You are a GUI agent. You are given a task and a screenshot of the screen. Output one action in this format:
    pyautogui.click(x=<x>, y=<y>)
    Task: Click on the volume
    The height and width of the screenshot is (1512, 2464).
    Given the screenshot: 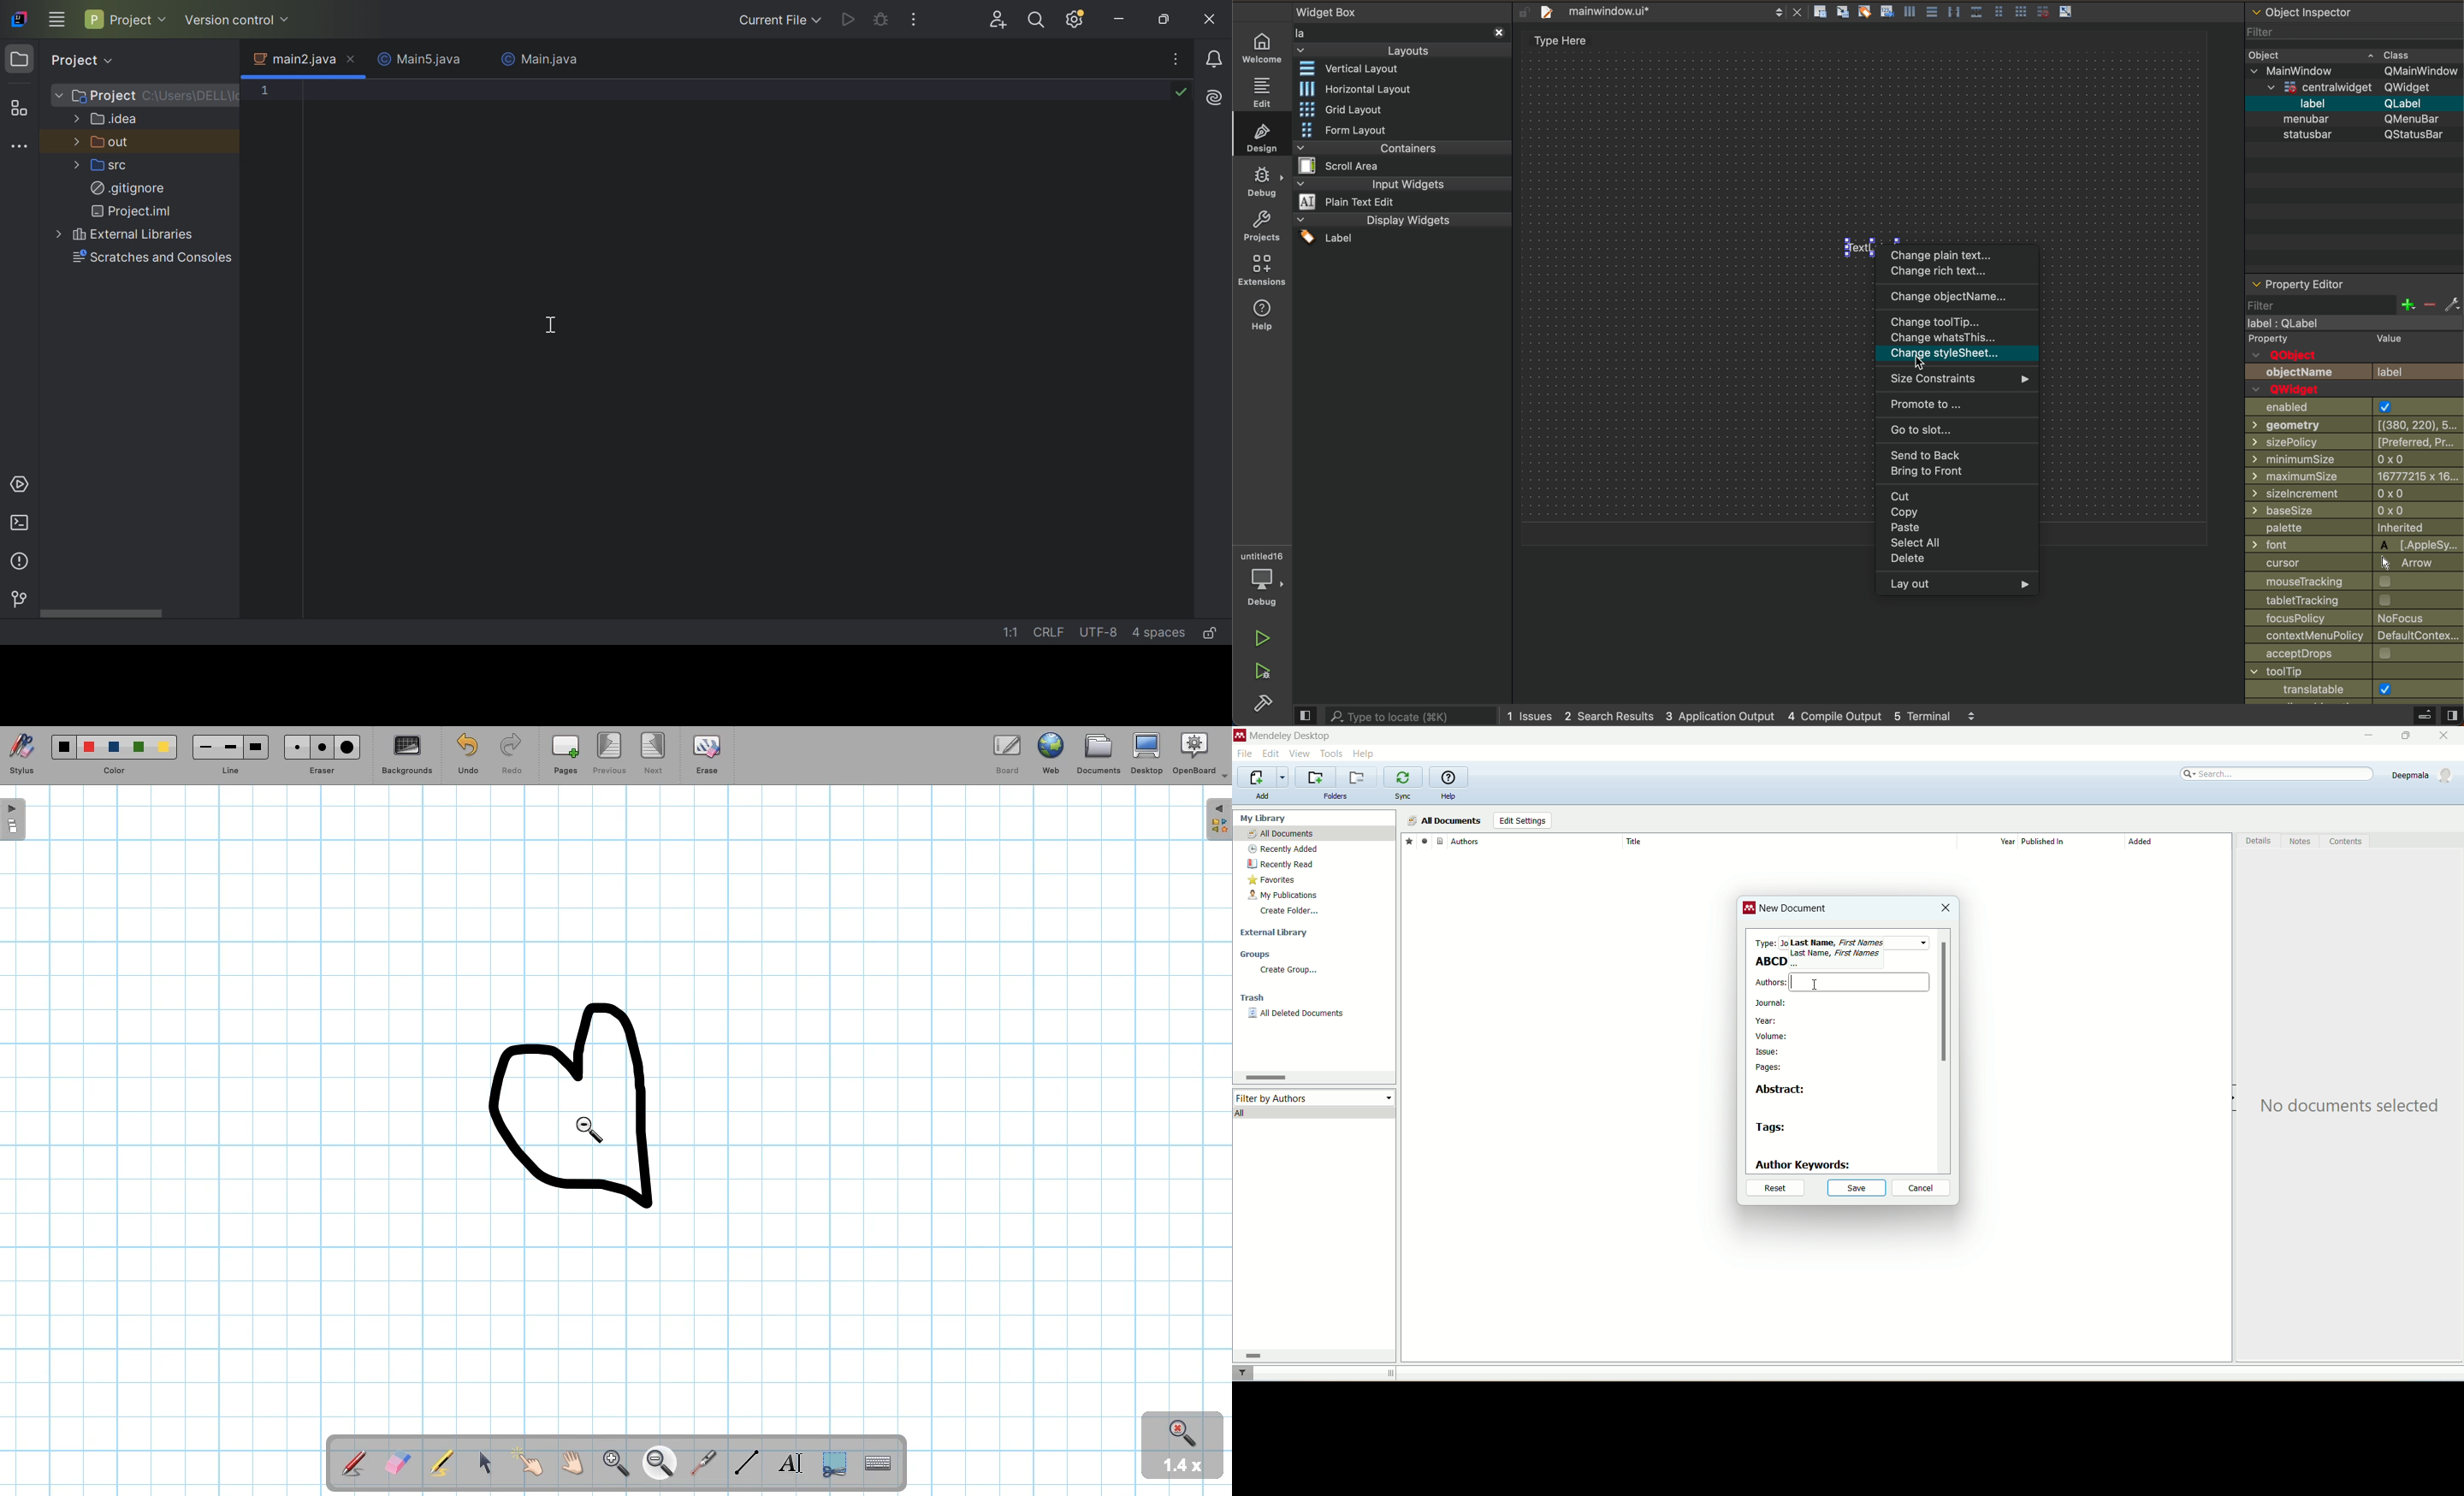 What is the action you would take?
    pyautogui.click(x=1775, y=1036)
    